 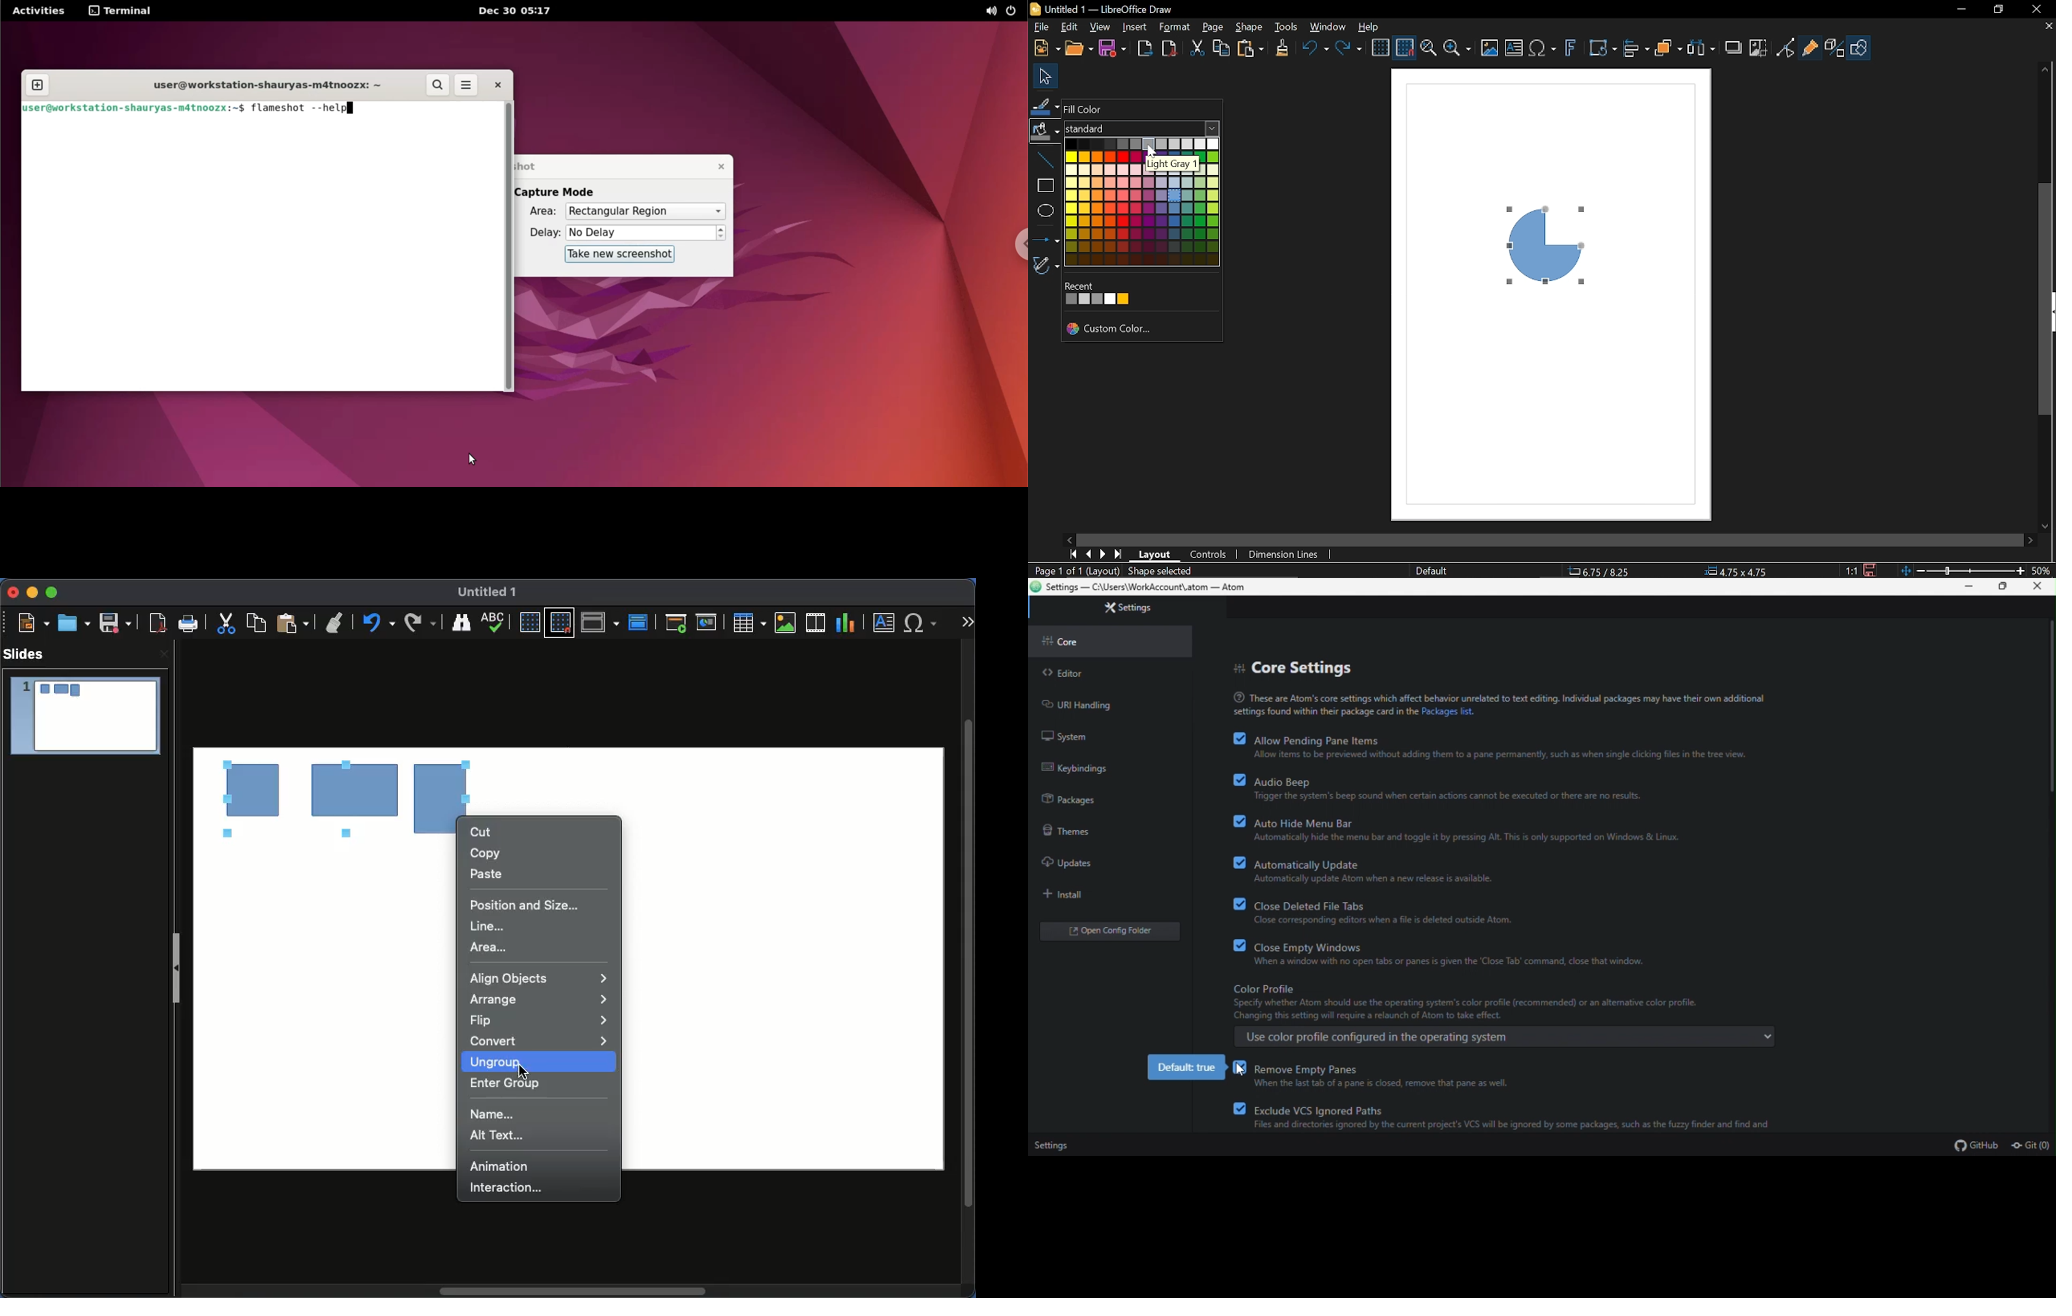 What do you see at coordinates (1961, 10) in the screenshot?
I see `Minimize` at bounding box center [1961, 10].